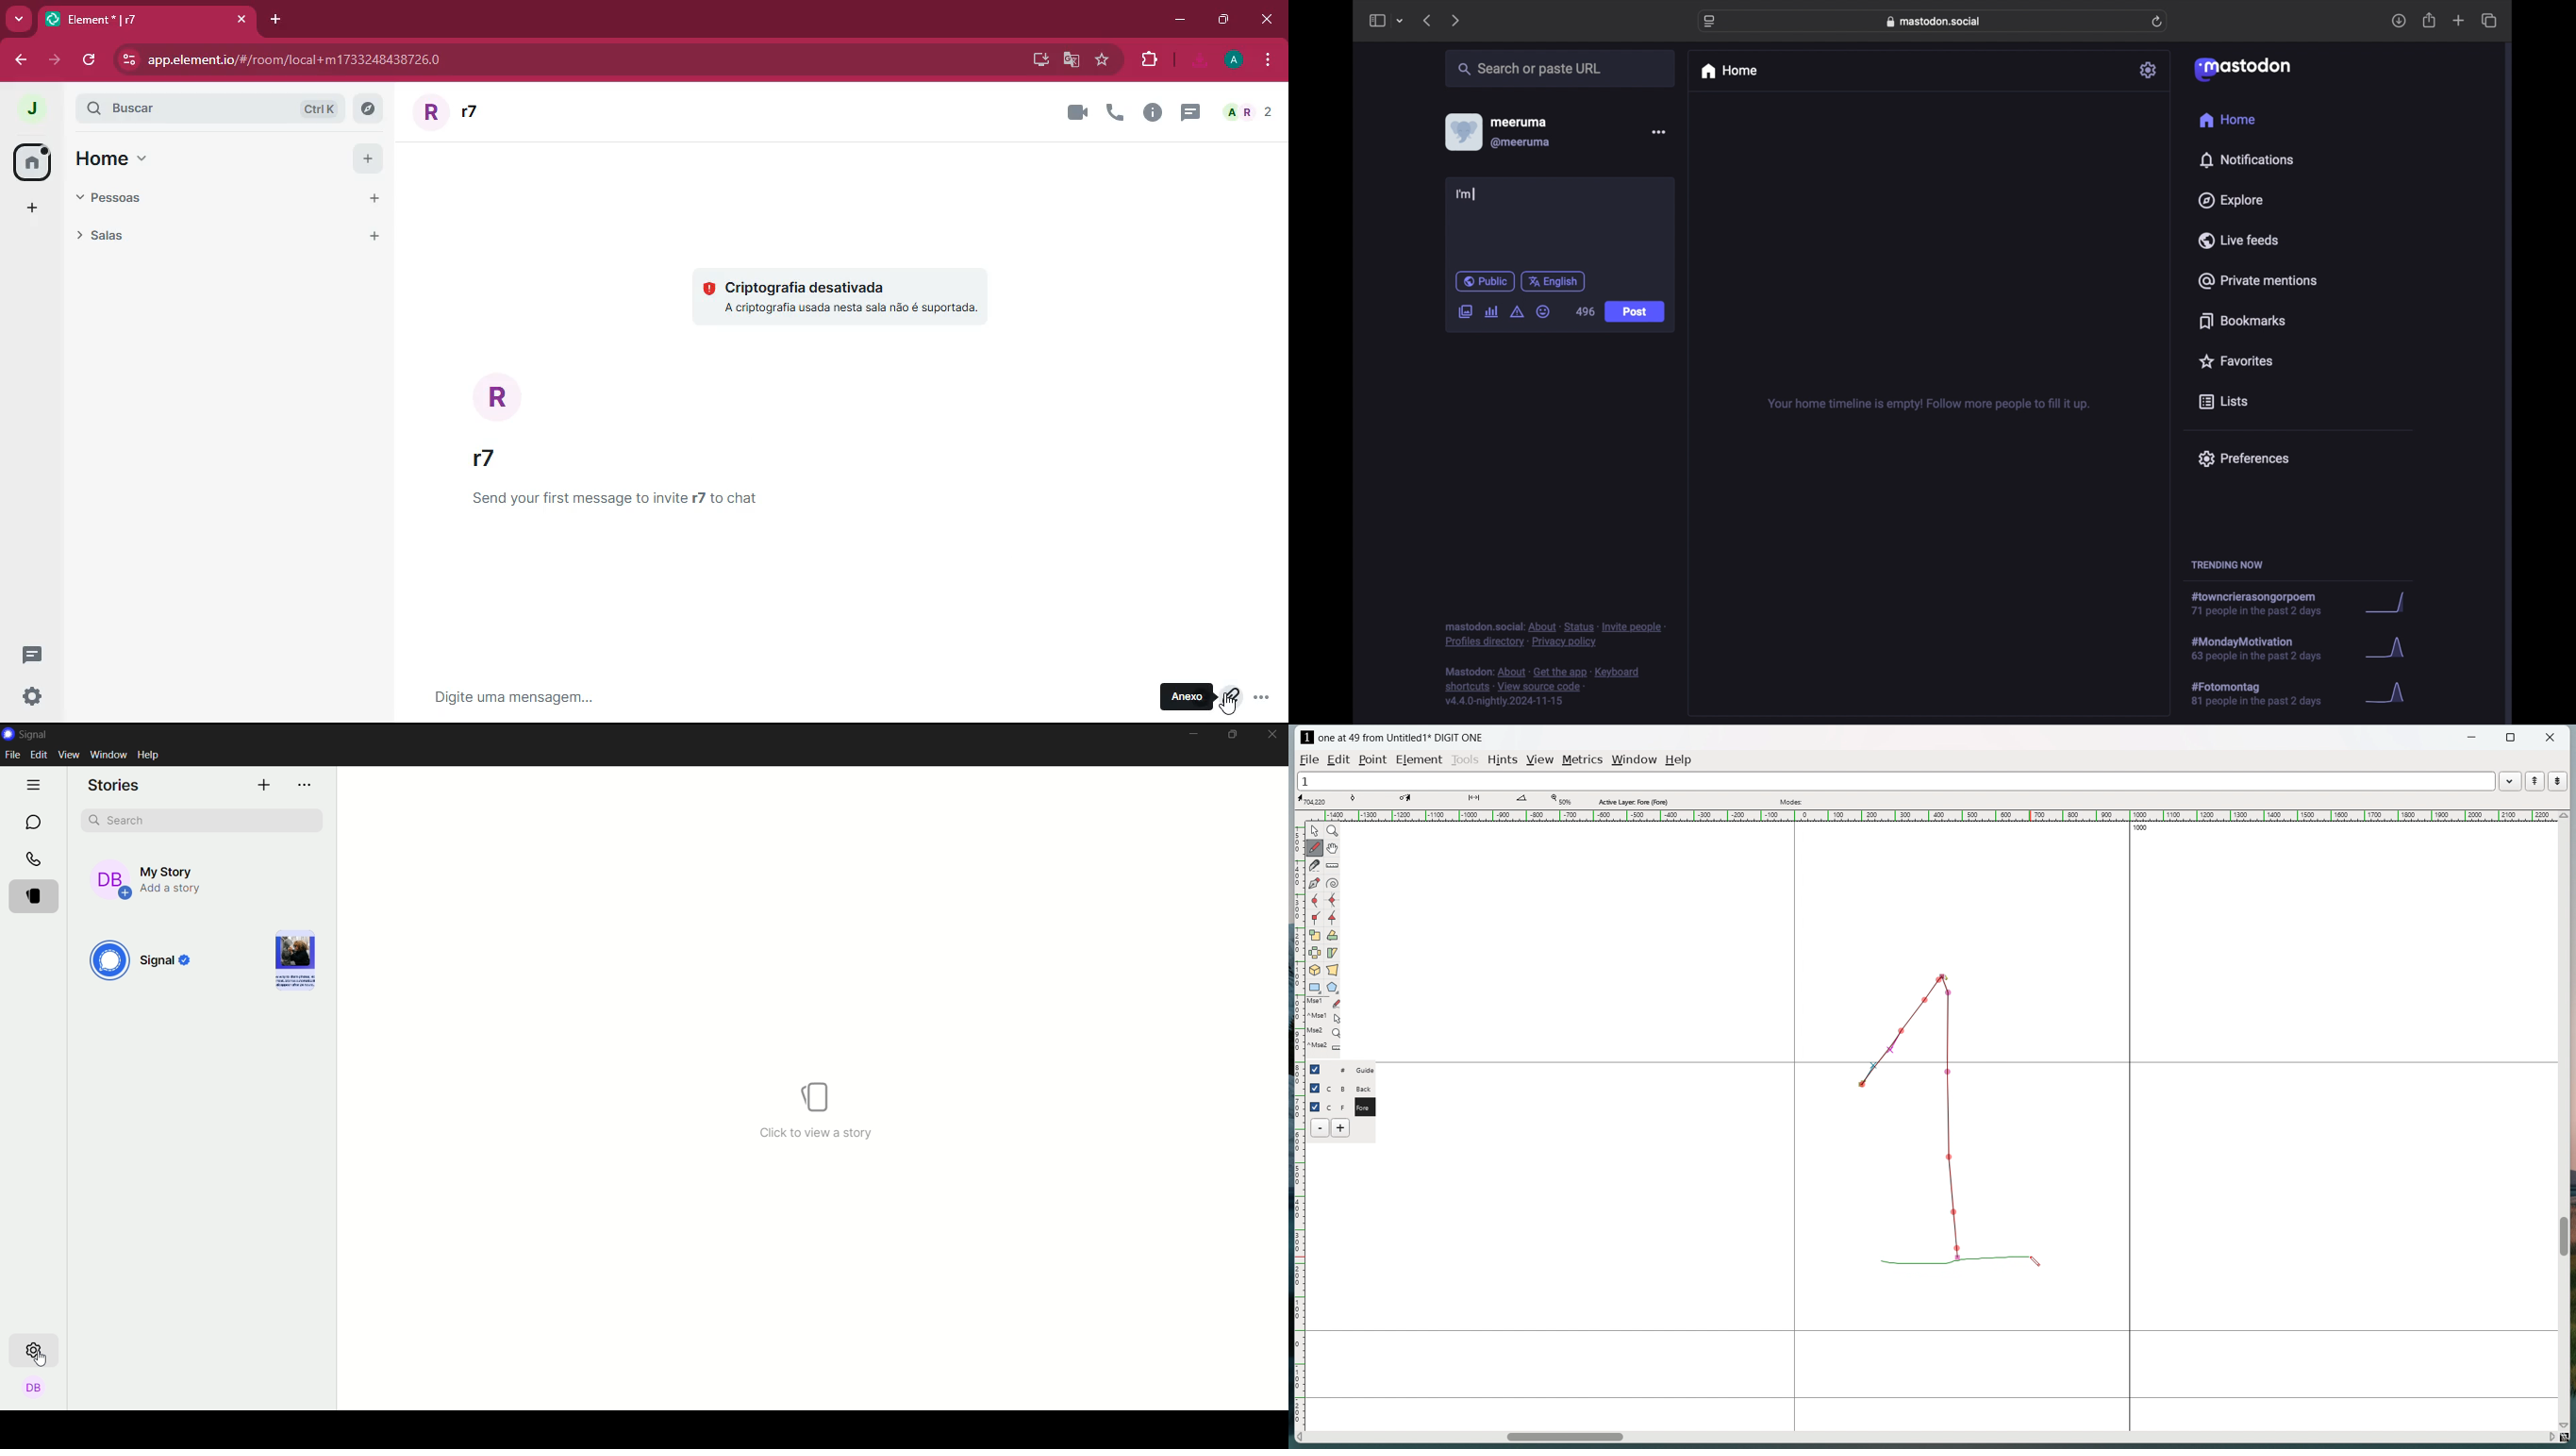  Describe the element at coordinates (88, 59) in the screenshot. I see `refresh` at that location.